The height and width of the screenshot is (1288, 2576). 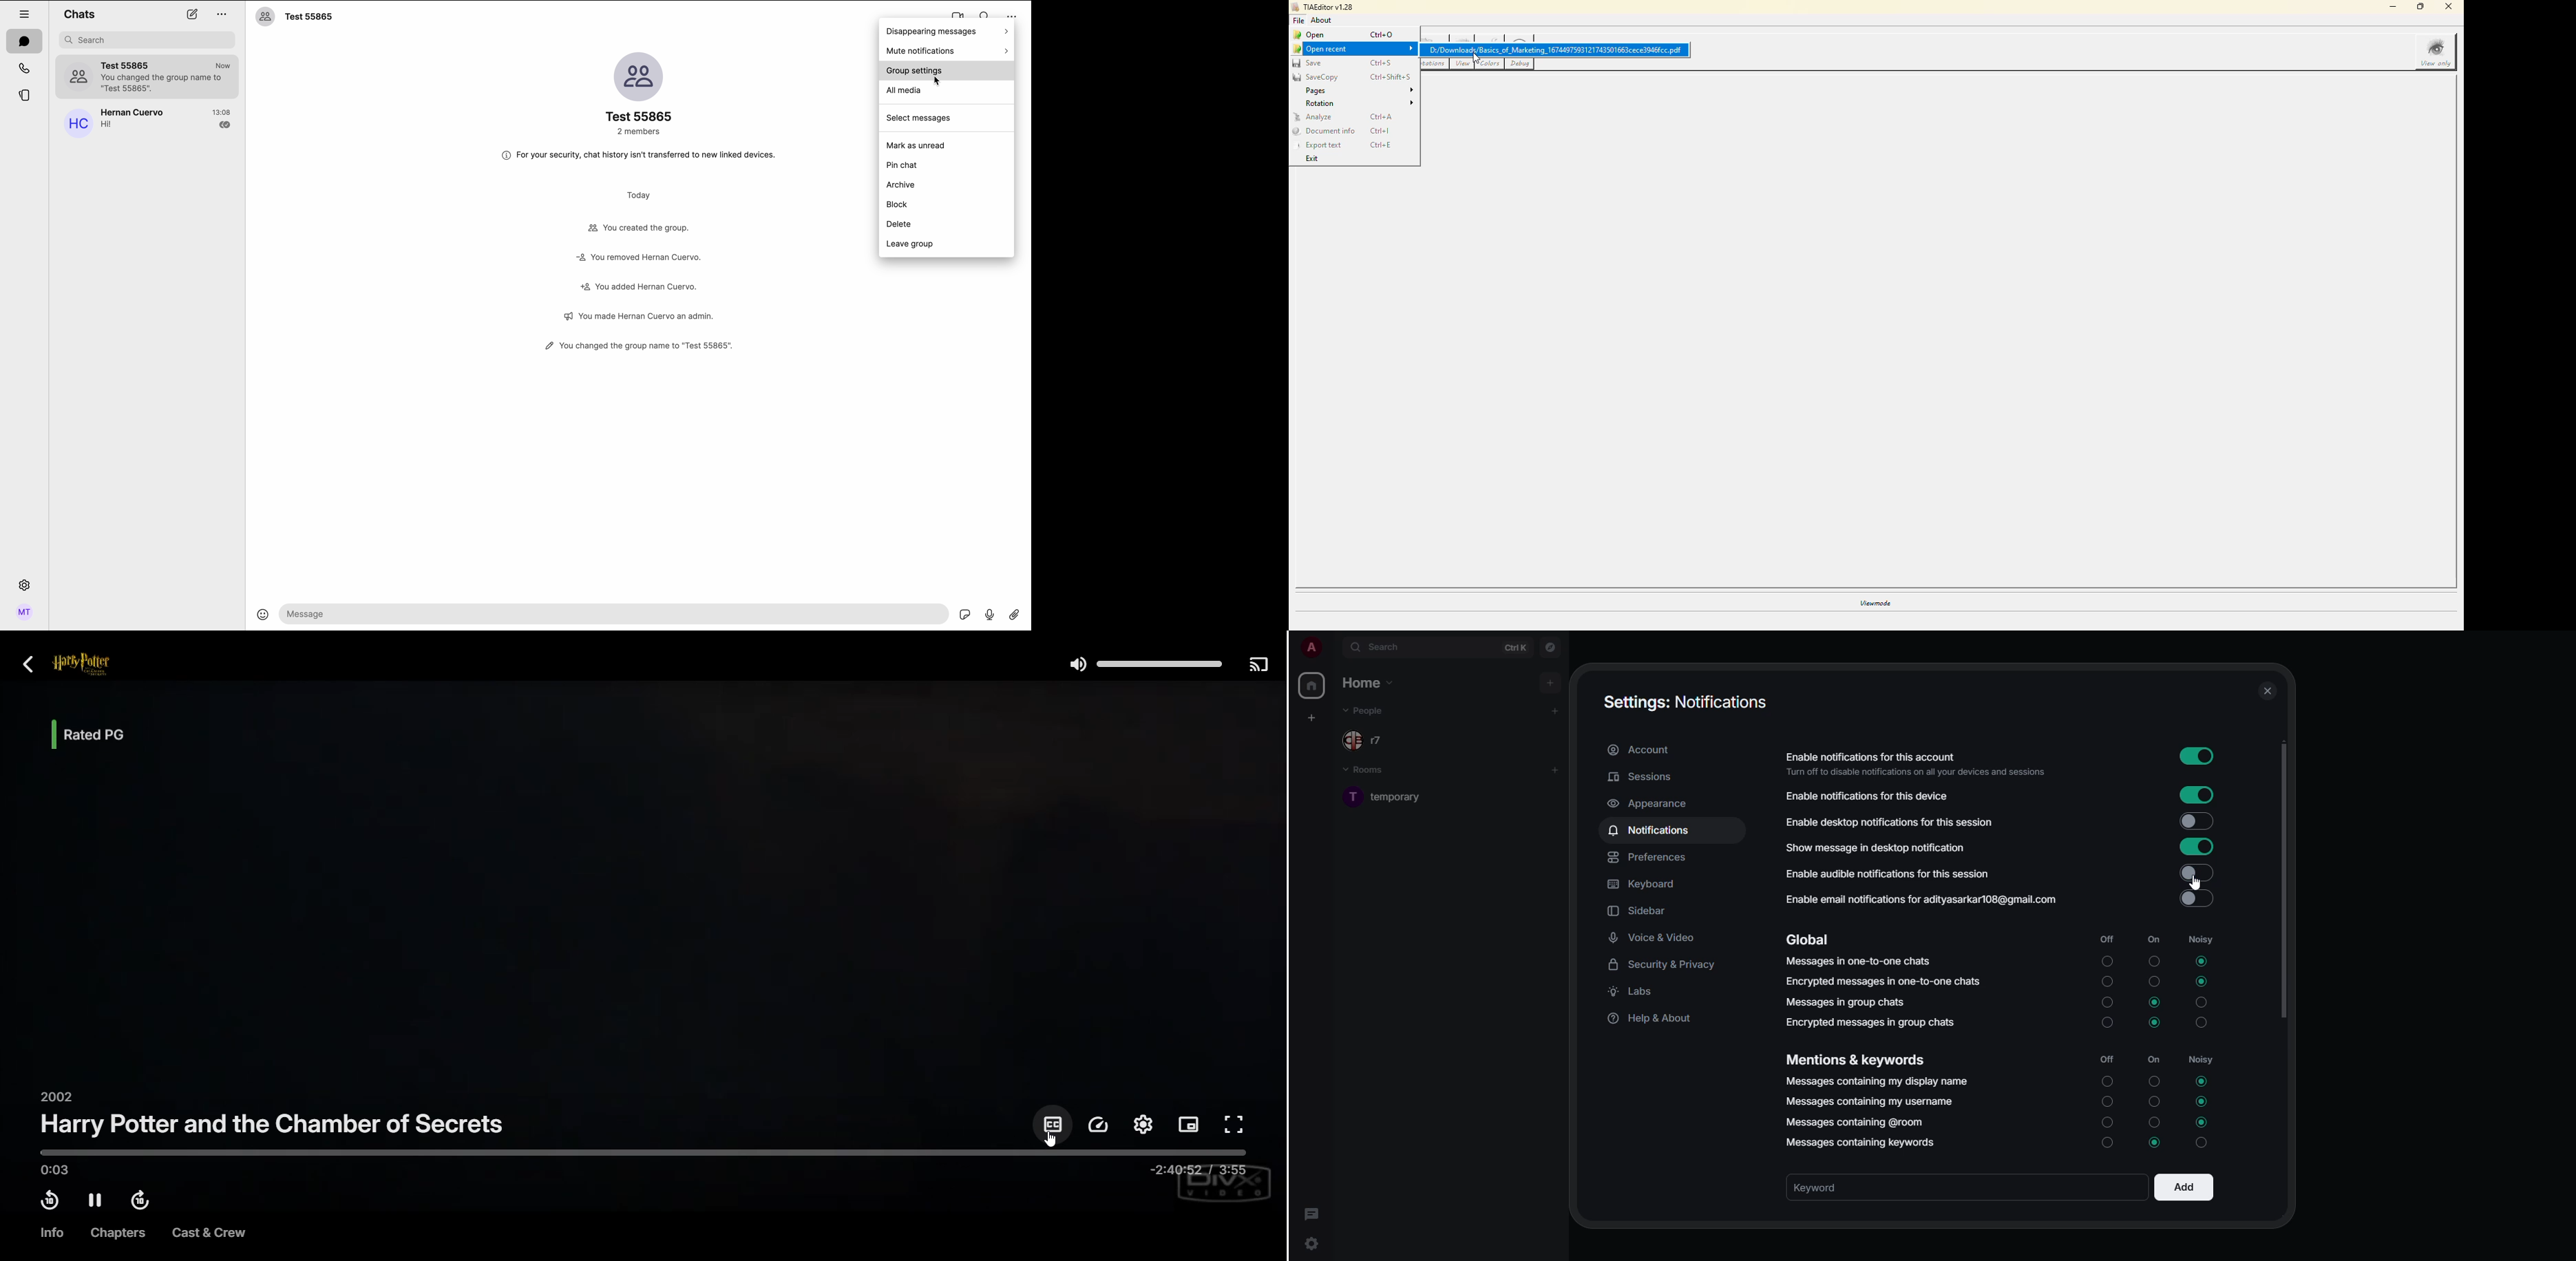 I want to click on notifications, so click(x=1650, y=831).